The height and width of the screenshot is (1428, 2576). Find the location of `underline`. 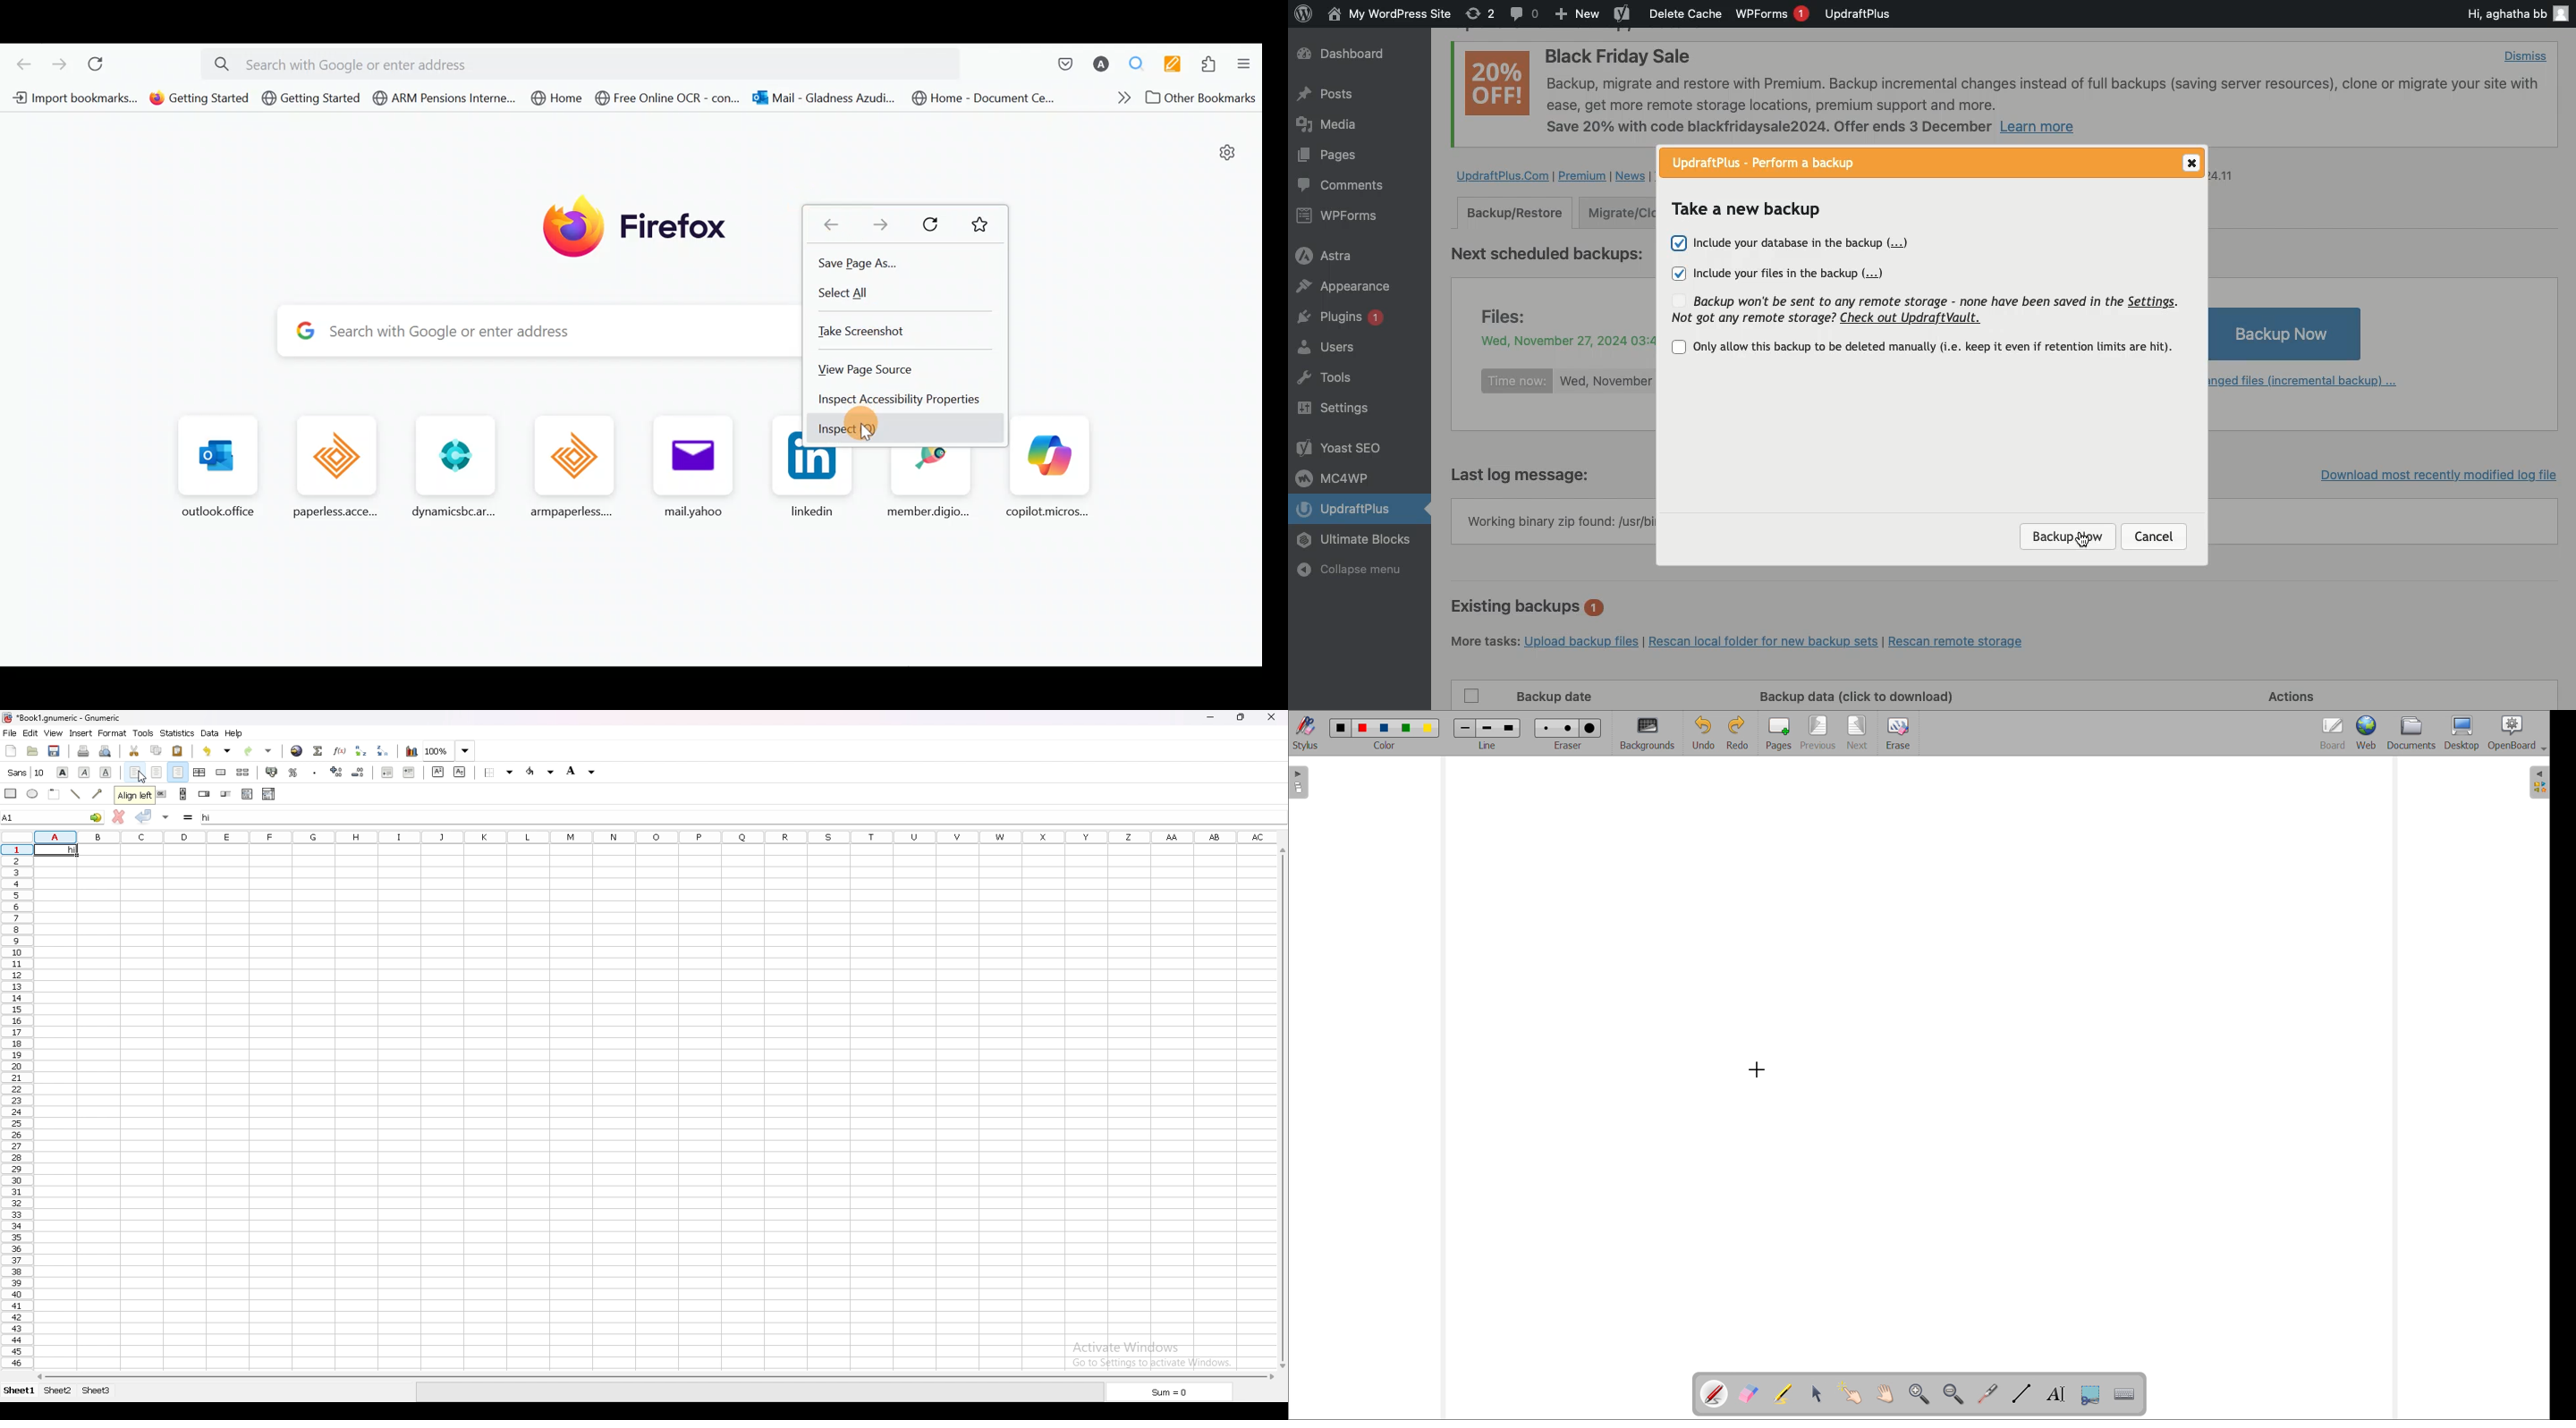

underline is located at coordinates (106, 772).